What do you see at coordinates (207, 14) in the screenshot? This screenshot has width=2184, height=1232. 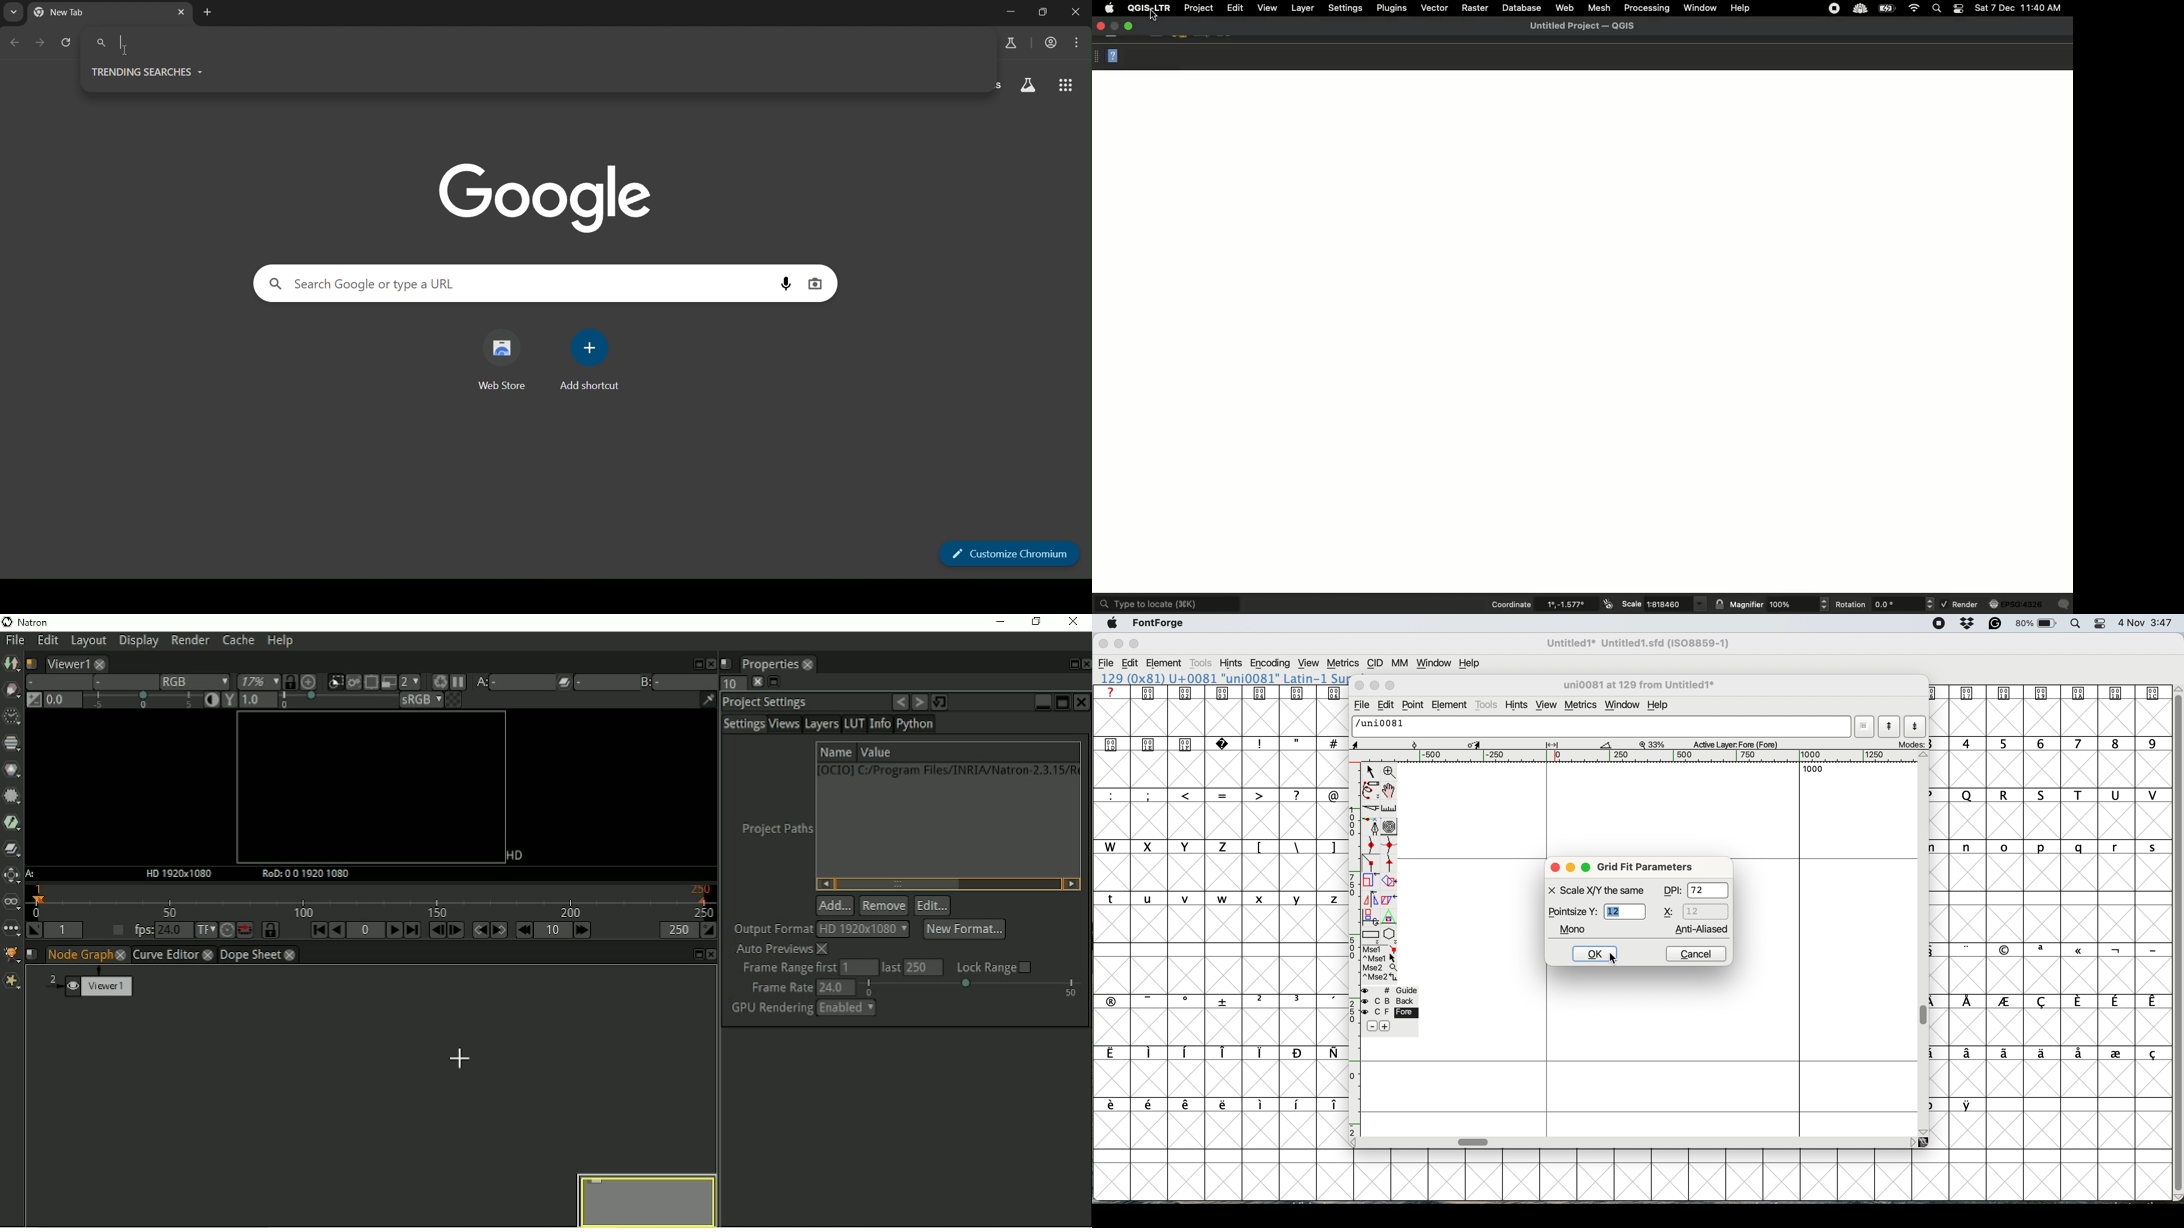 I see `new tab` at bounding box center [207, 14].